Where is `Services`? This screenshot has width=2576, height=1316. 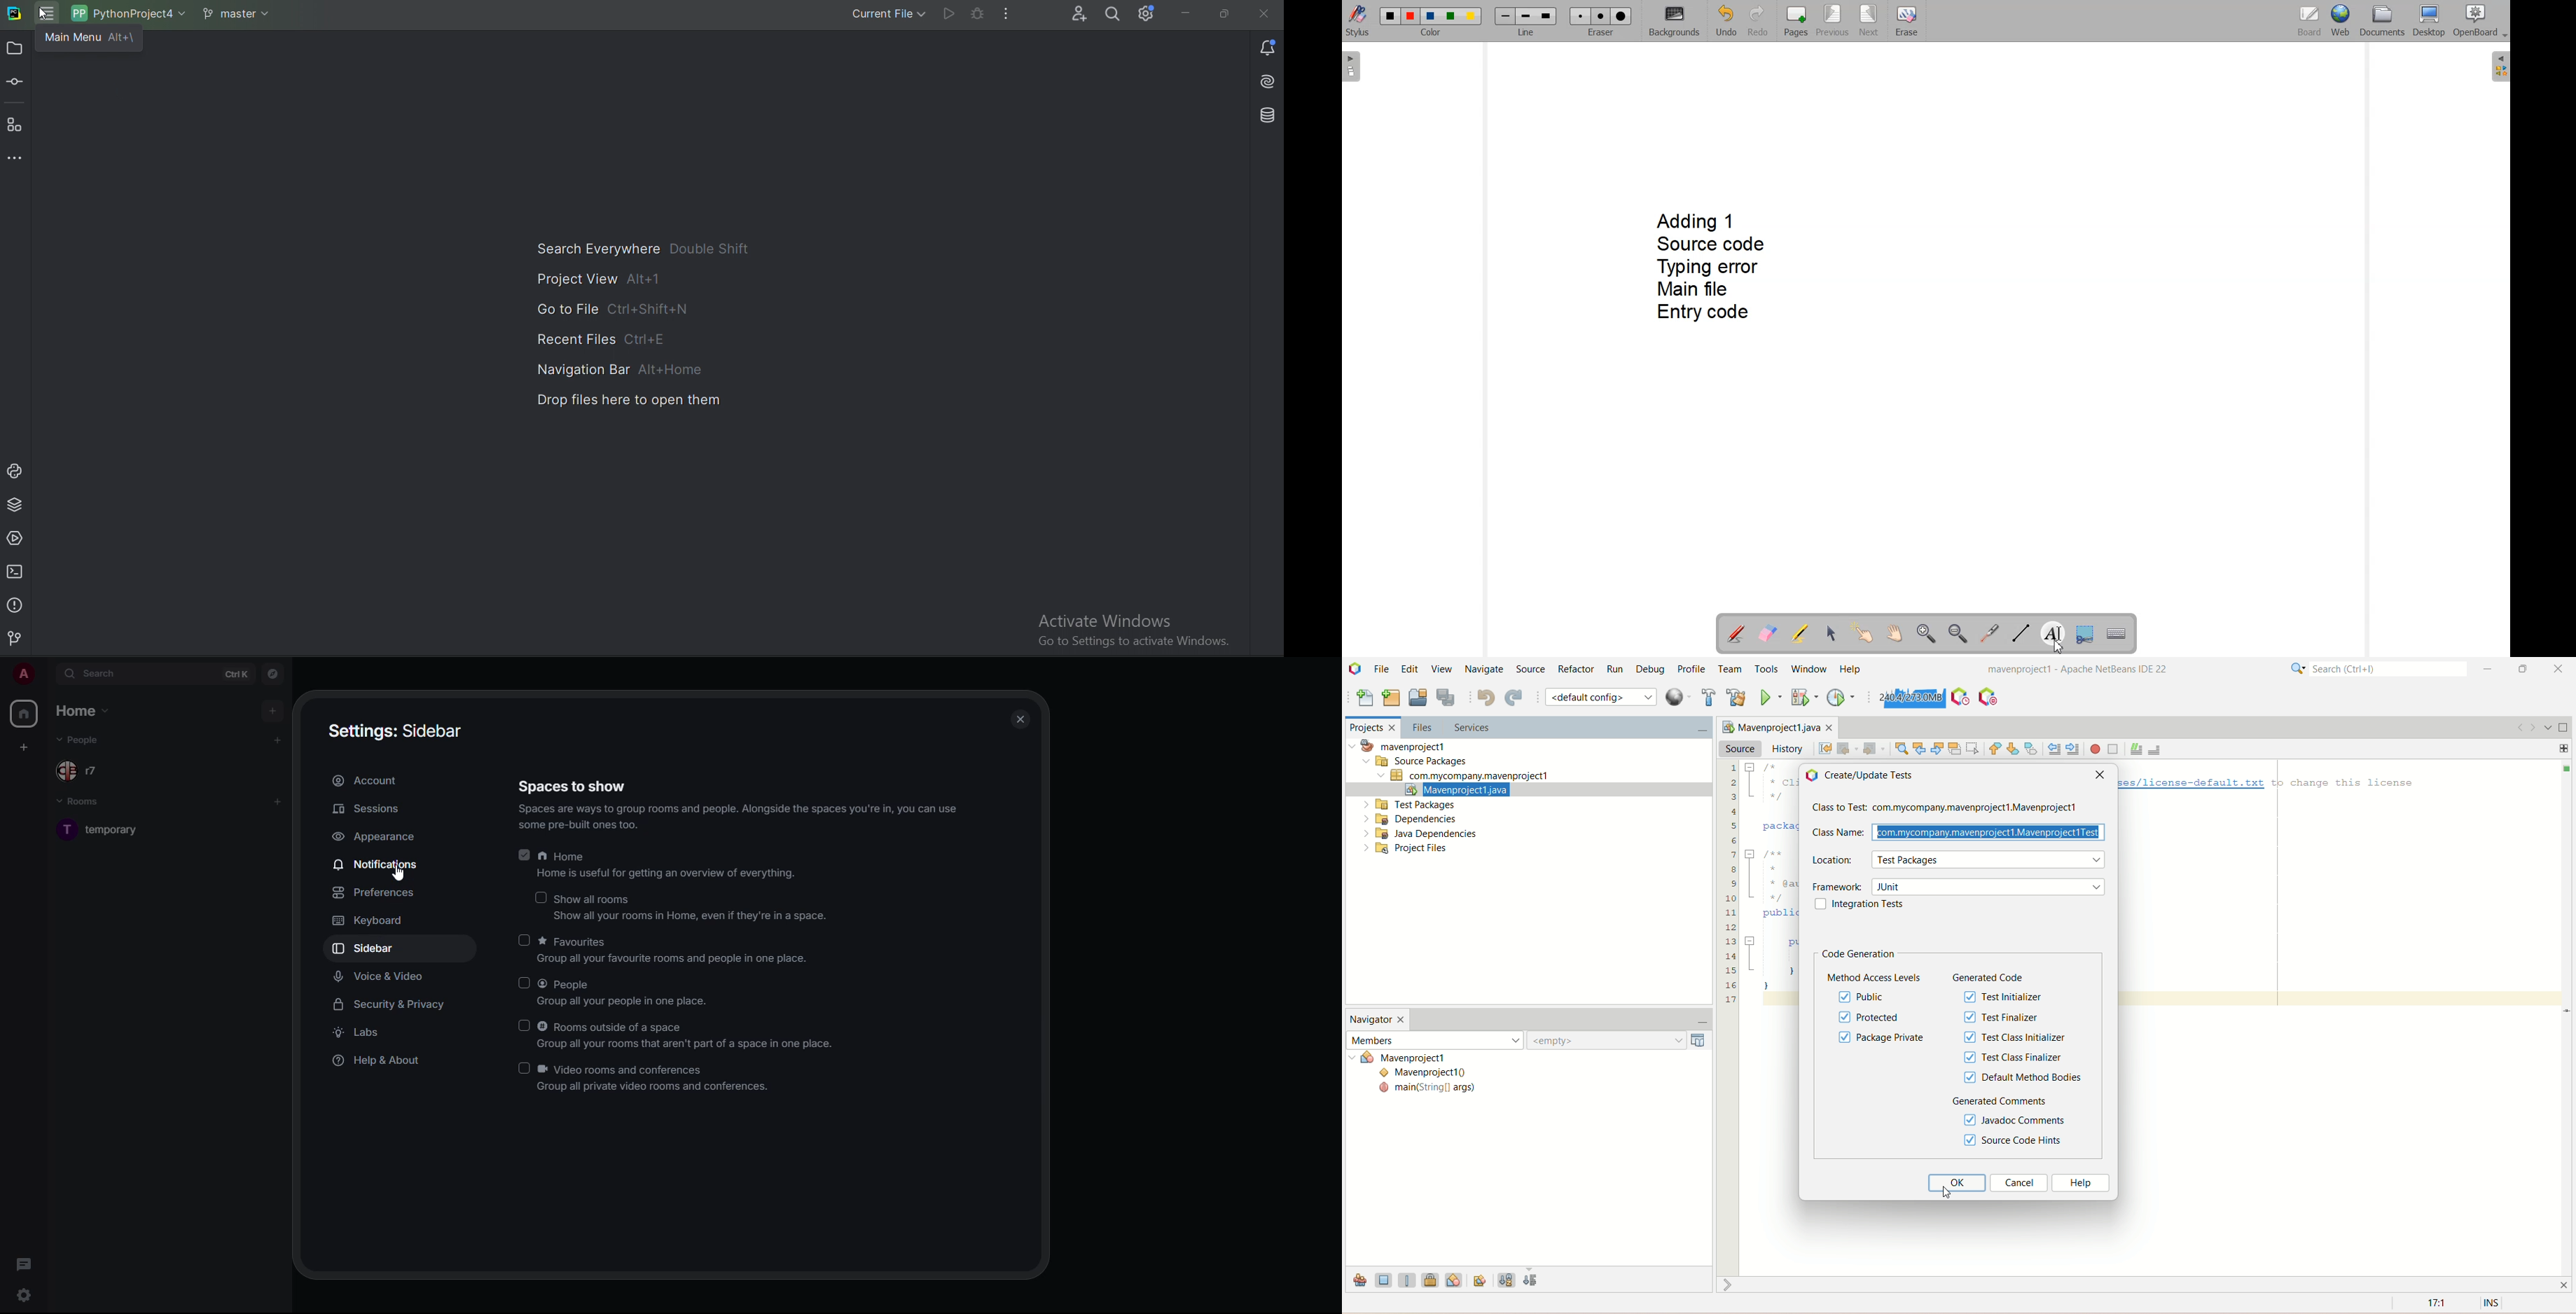 Services is located at coordinates (17, 538).